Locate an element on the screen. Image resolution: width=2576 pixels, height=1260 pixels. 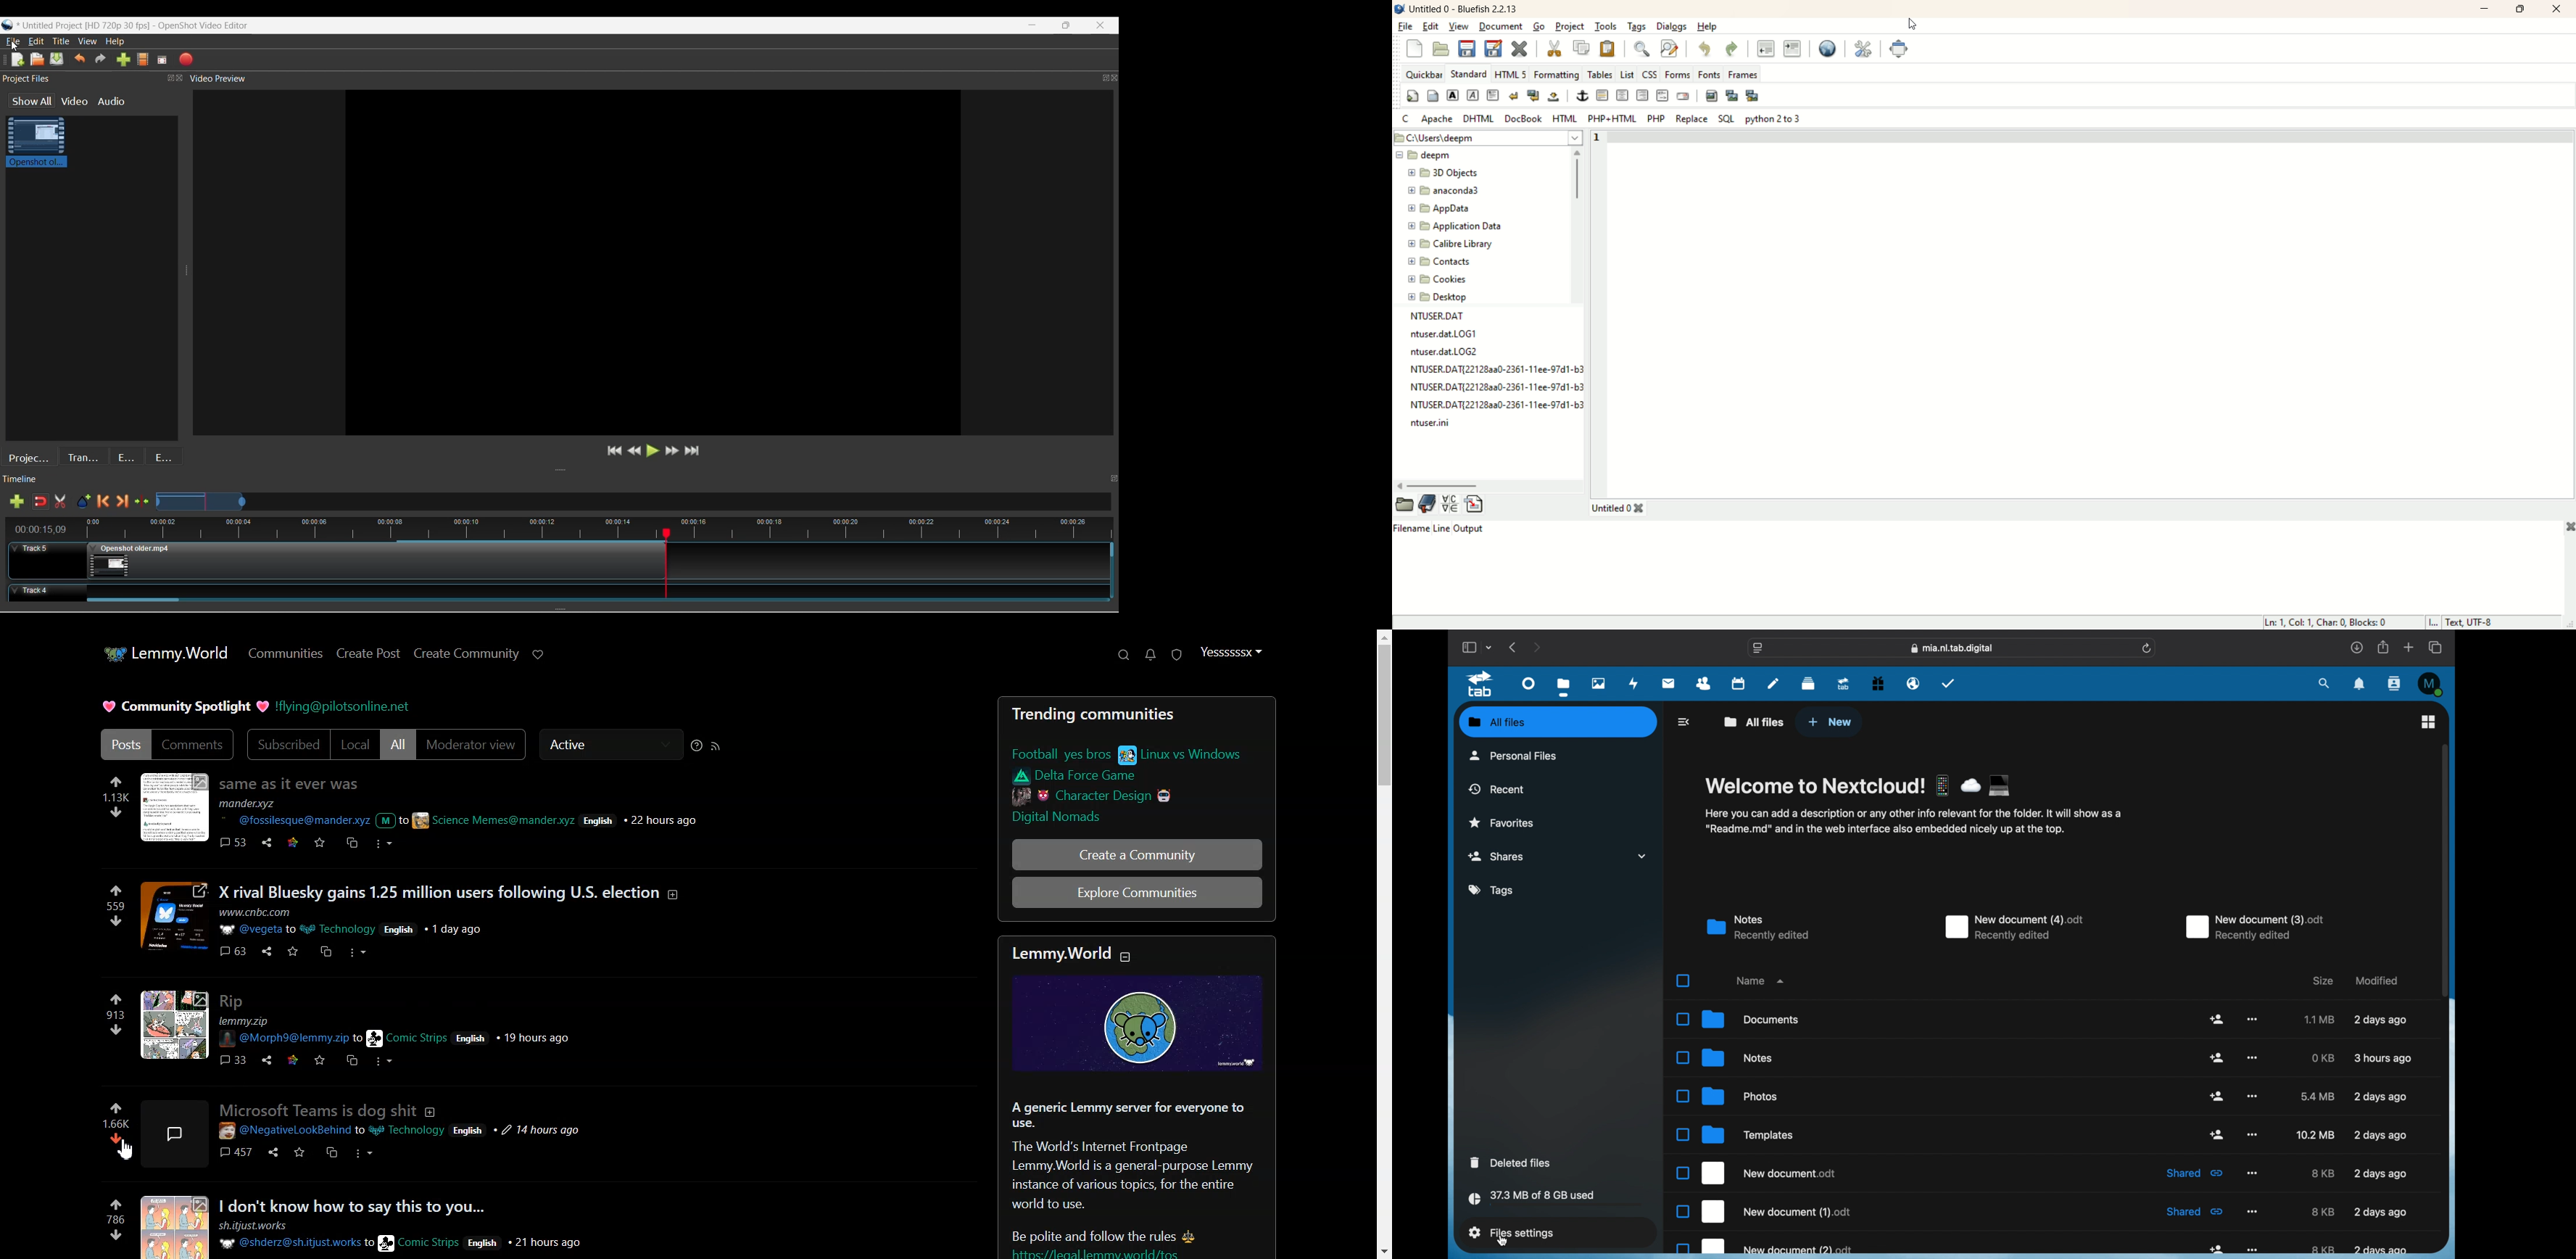
desktop is located at coordinates (1436, 297).